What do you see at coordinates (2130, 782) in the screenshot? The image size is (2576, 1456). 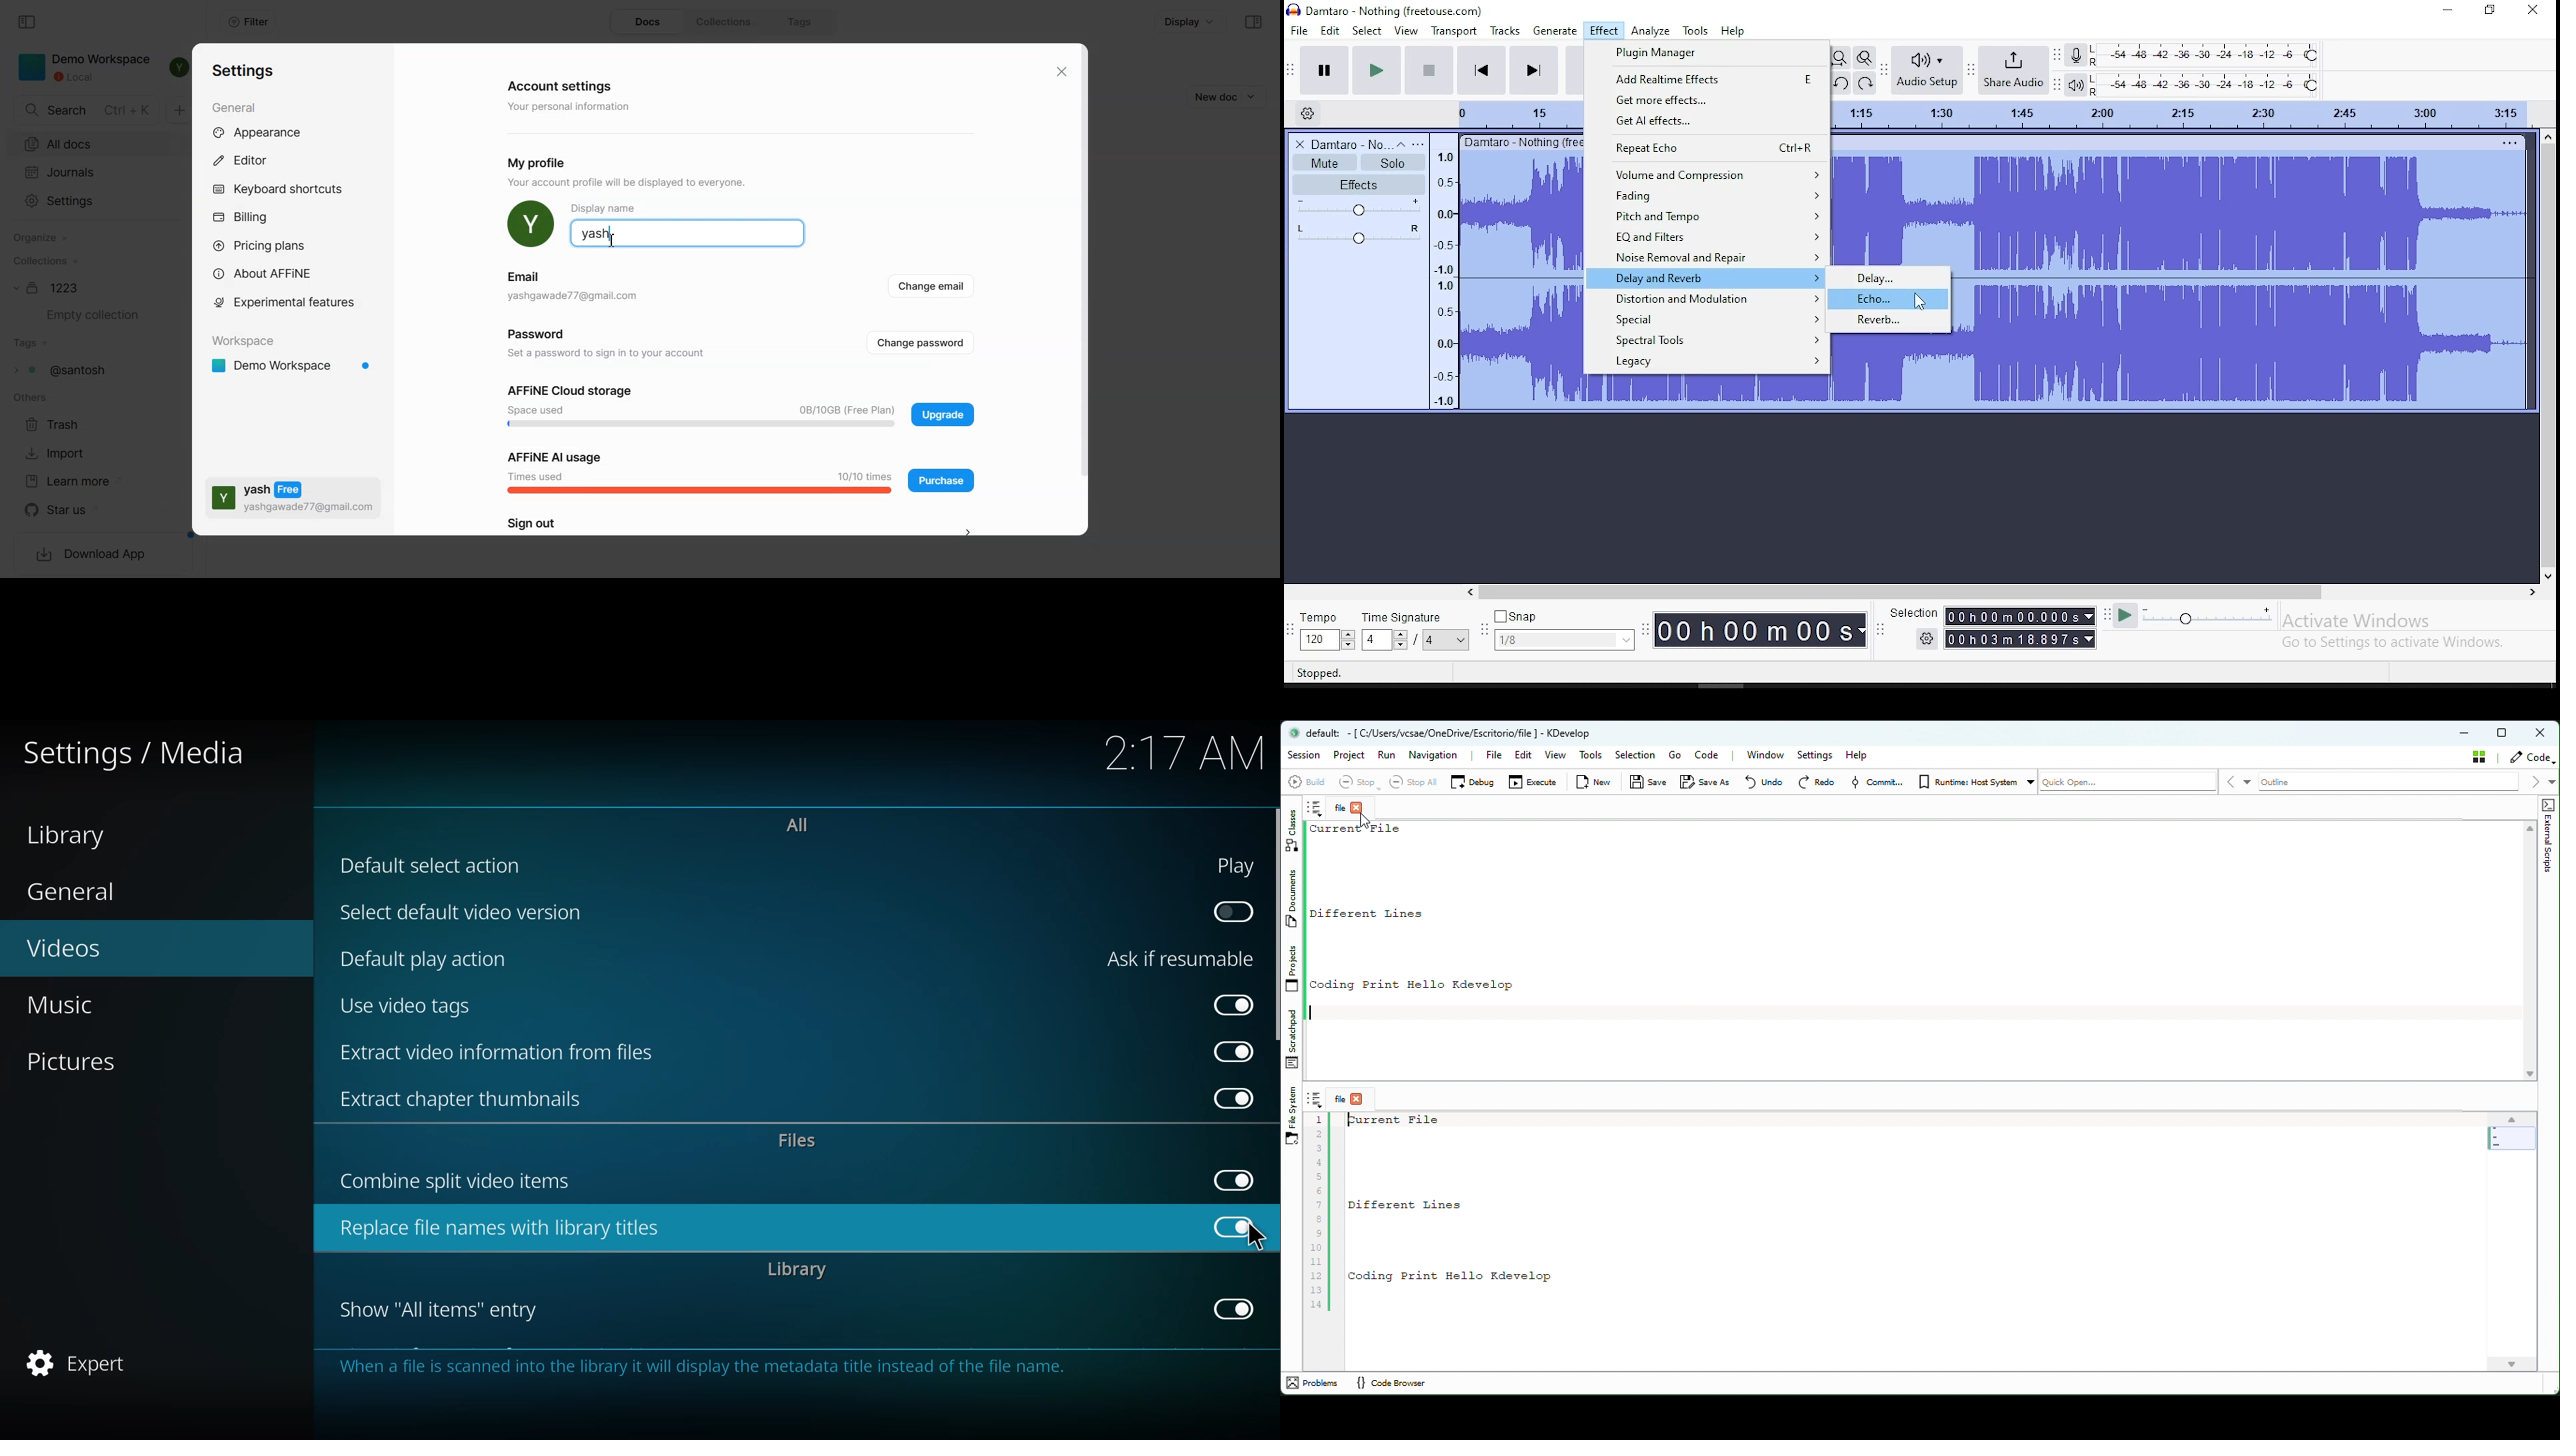 I see `Quick open` at bounding box center [2130, 782].